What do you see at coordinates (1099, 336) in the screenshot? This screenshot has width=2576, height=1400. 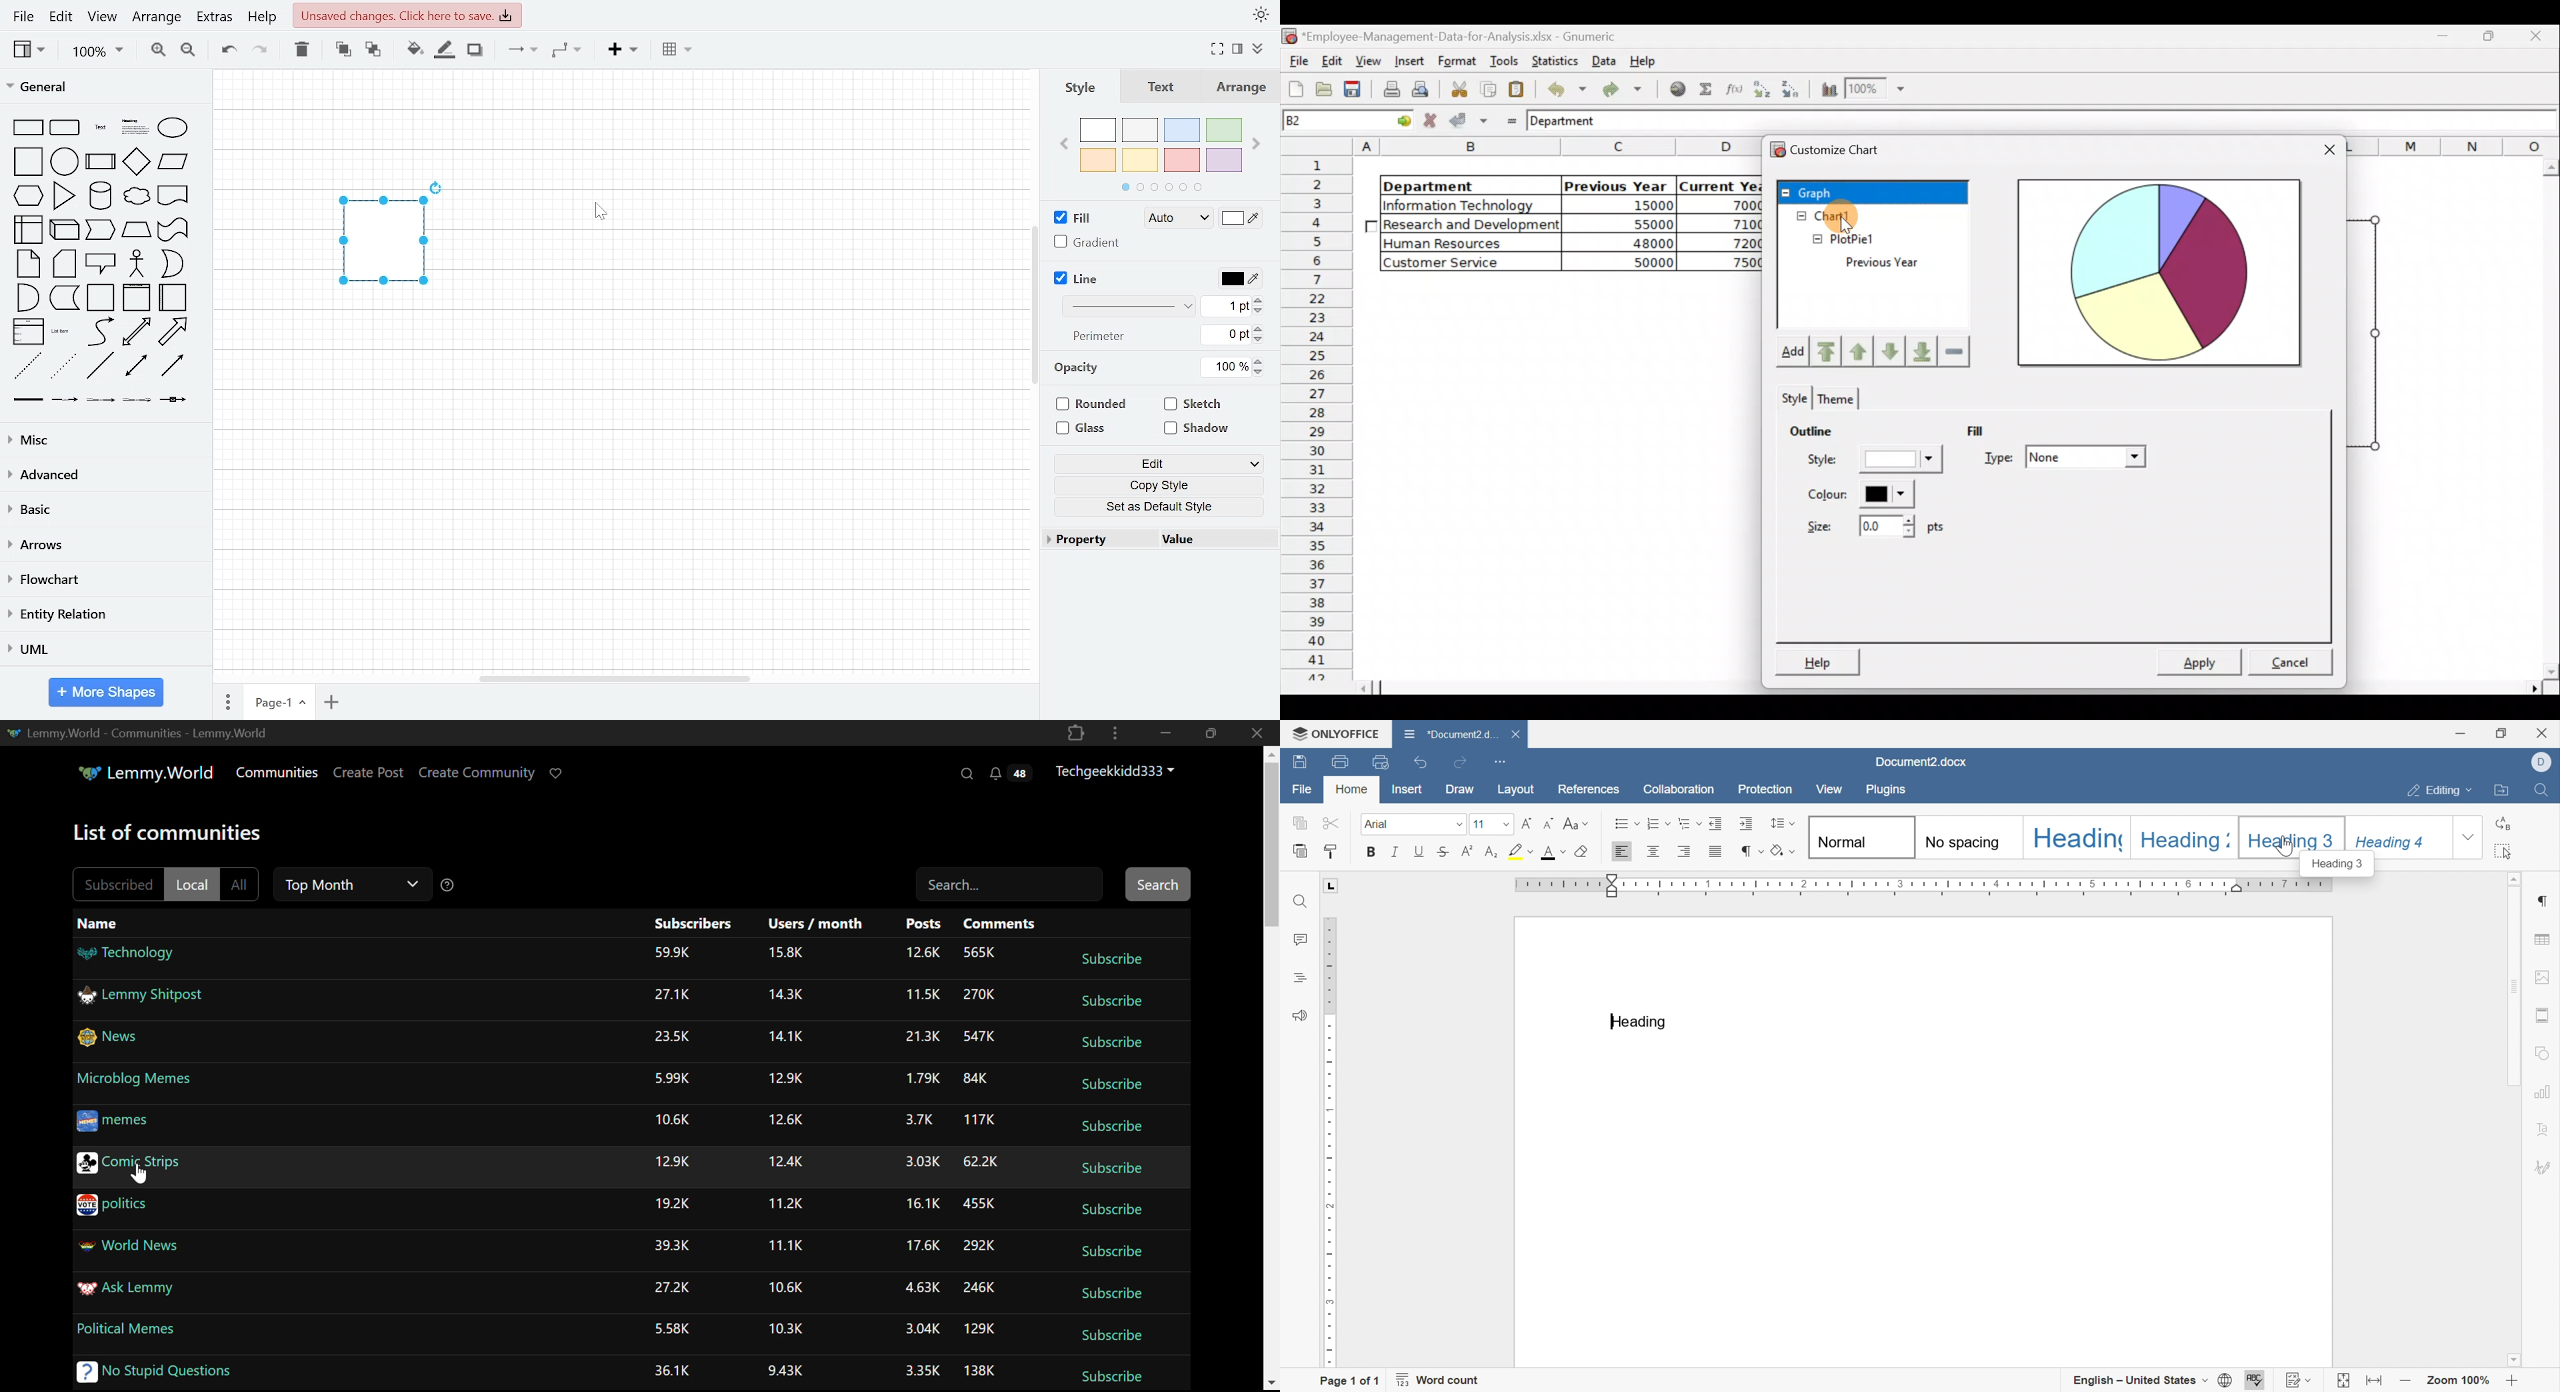 I see `perimeter` at bounding box center [1099, 336].